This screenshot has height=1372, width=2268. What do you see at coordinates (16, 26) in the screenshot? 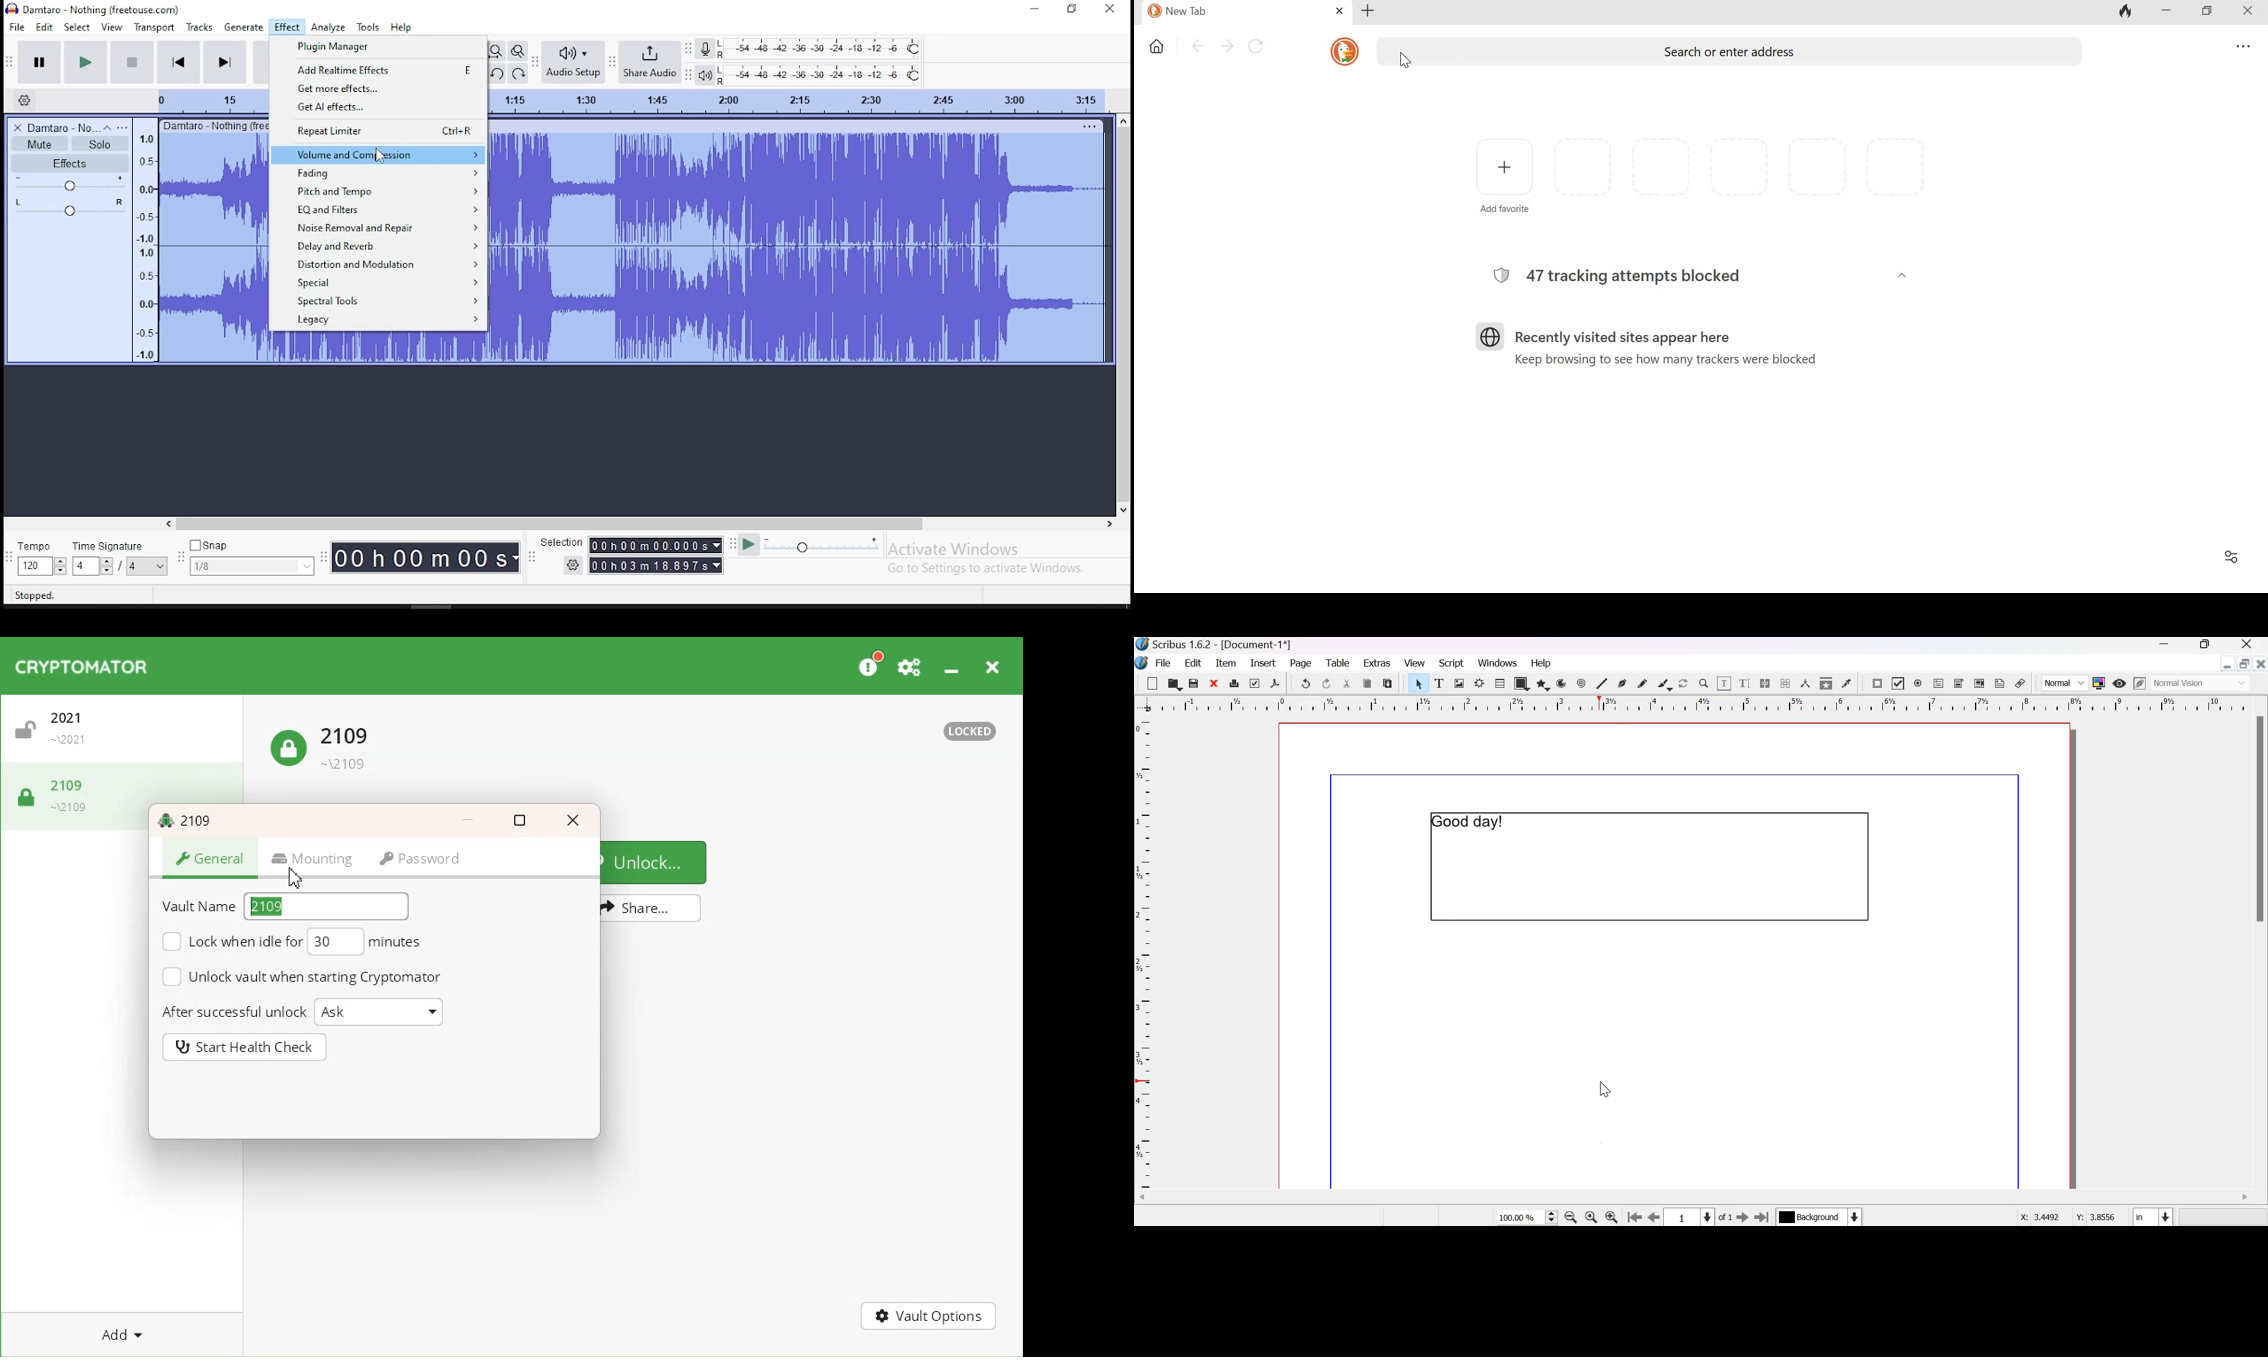
I see `file` at bounding box center [16, 26].